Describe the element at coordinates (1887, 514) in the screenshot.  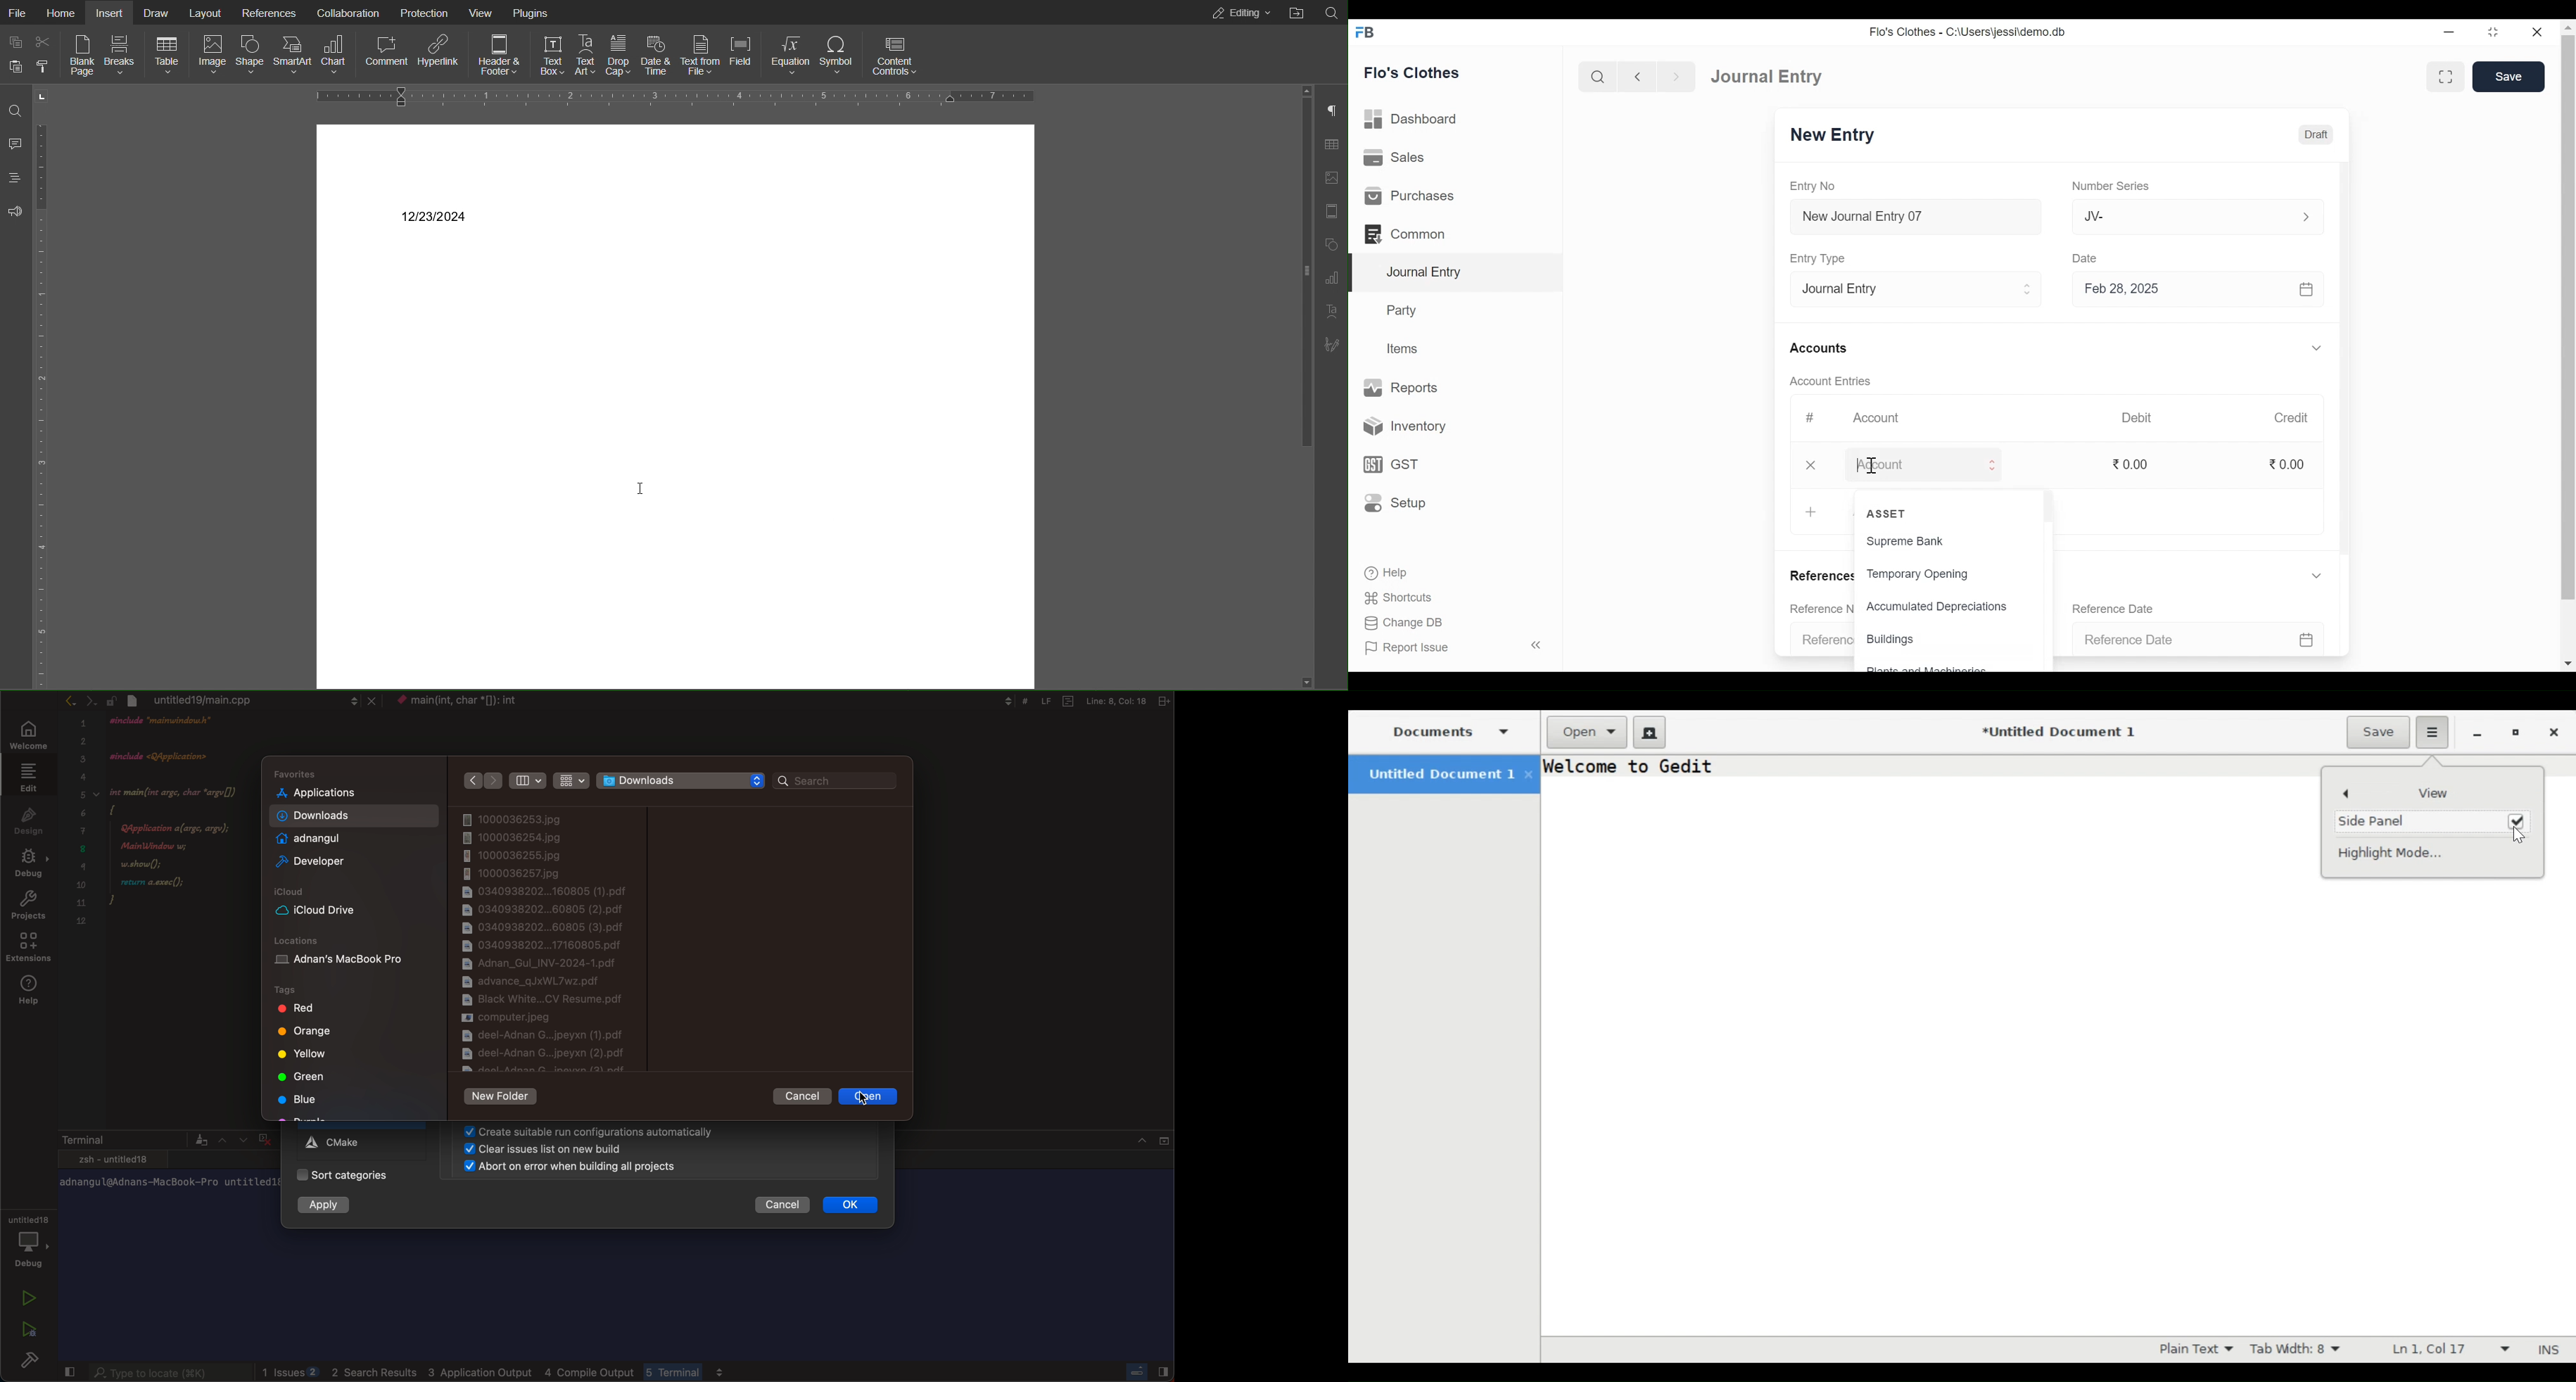
I see `ASSET` at that location.